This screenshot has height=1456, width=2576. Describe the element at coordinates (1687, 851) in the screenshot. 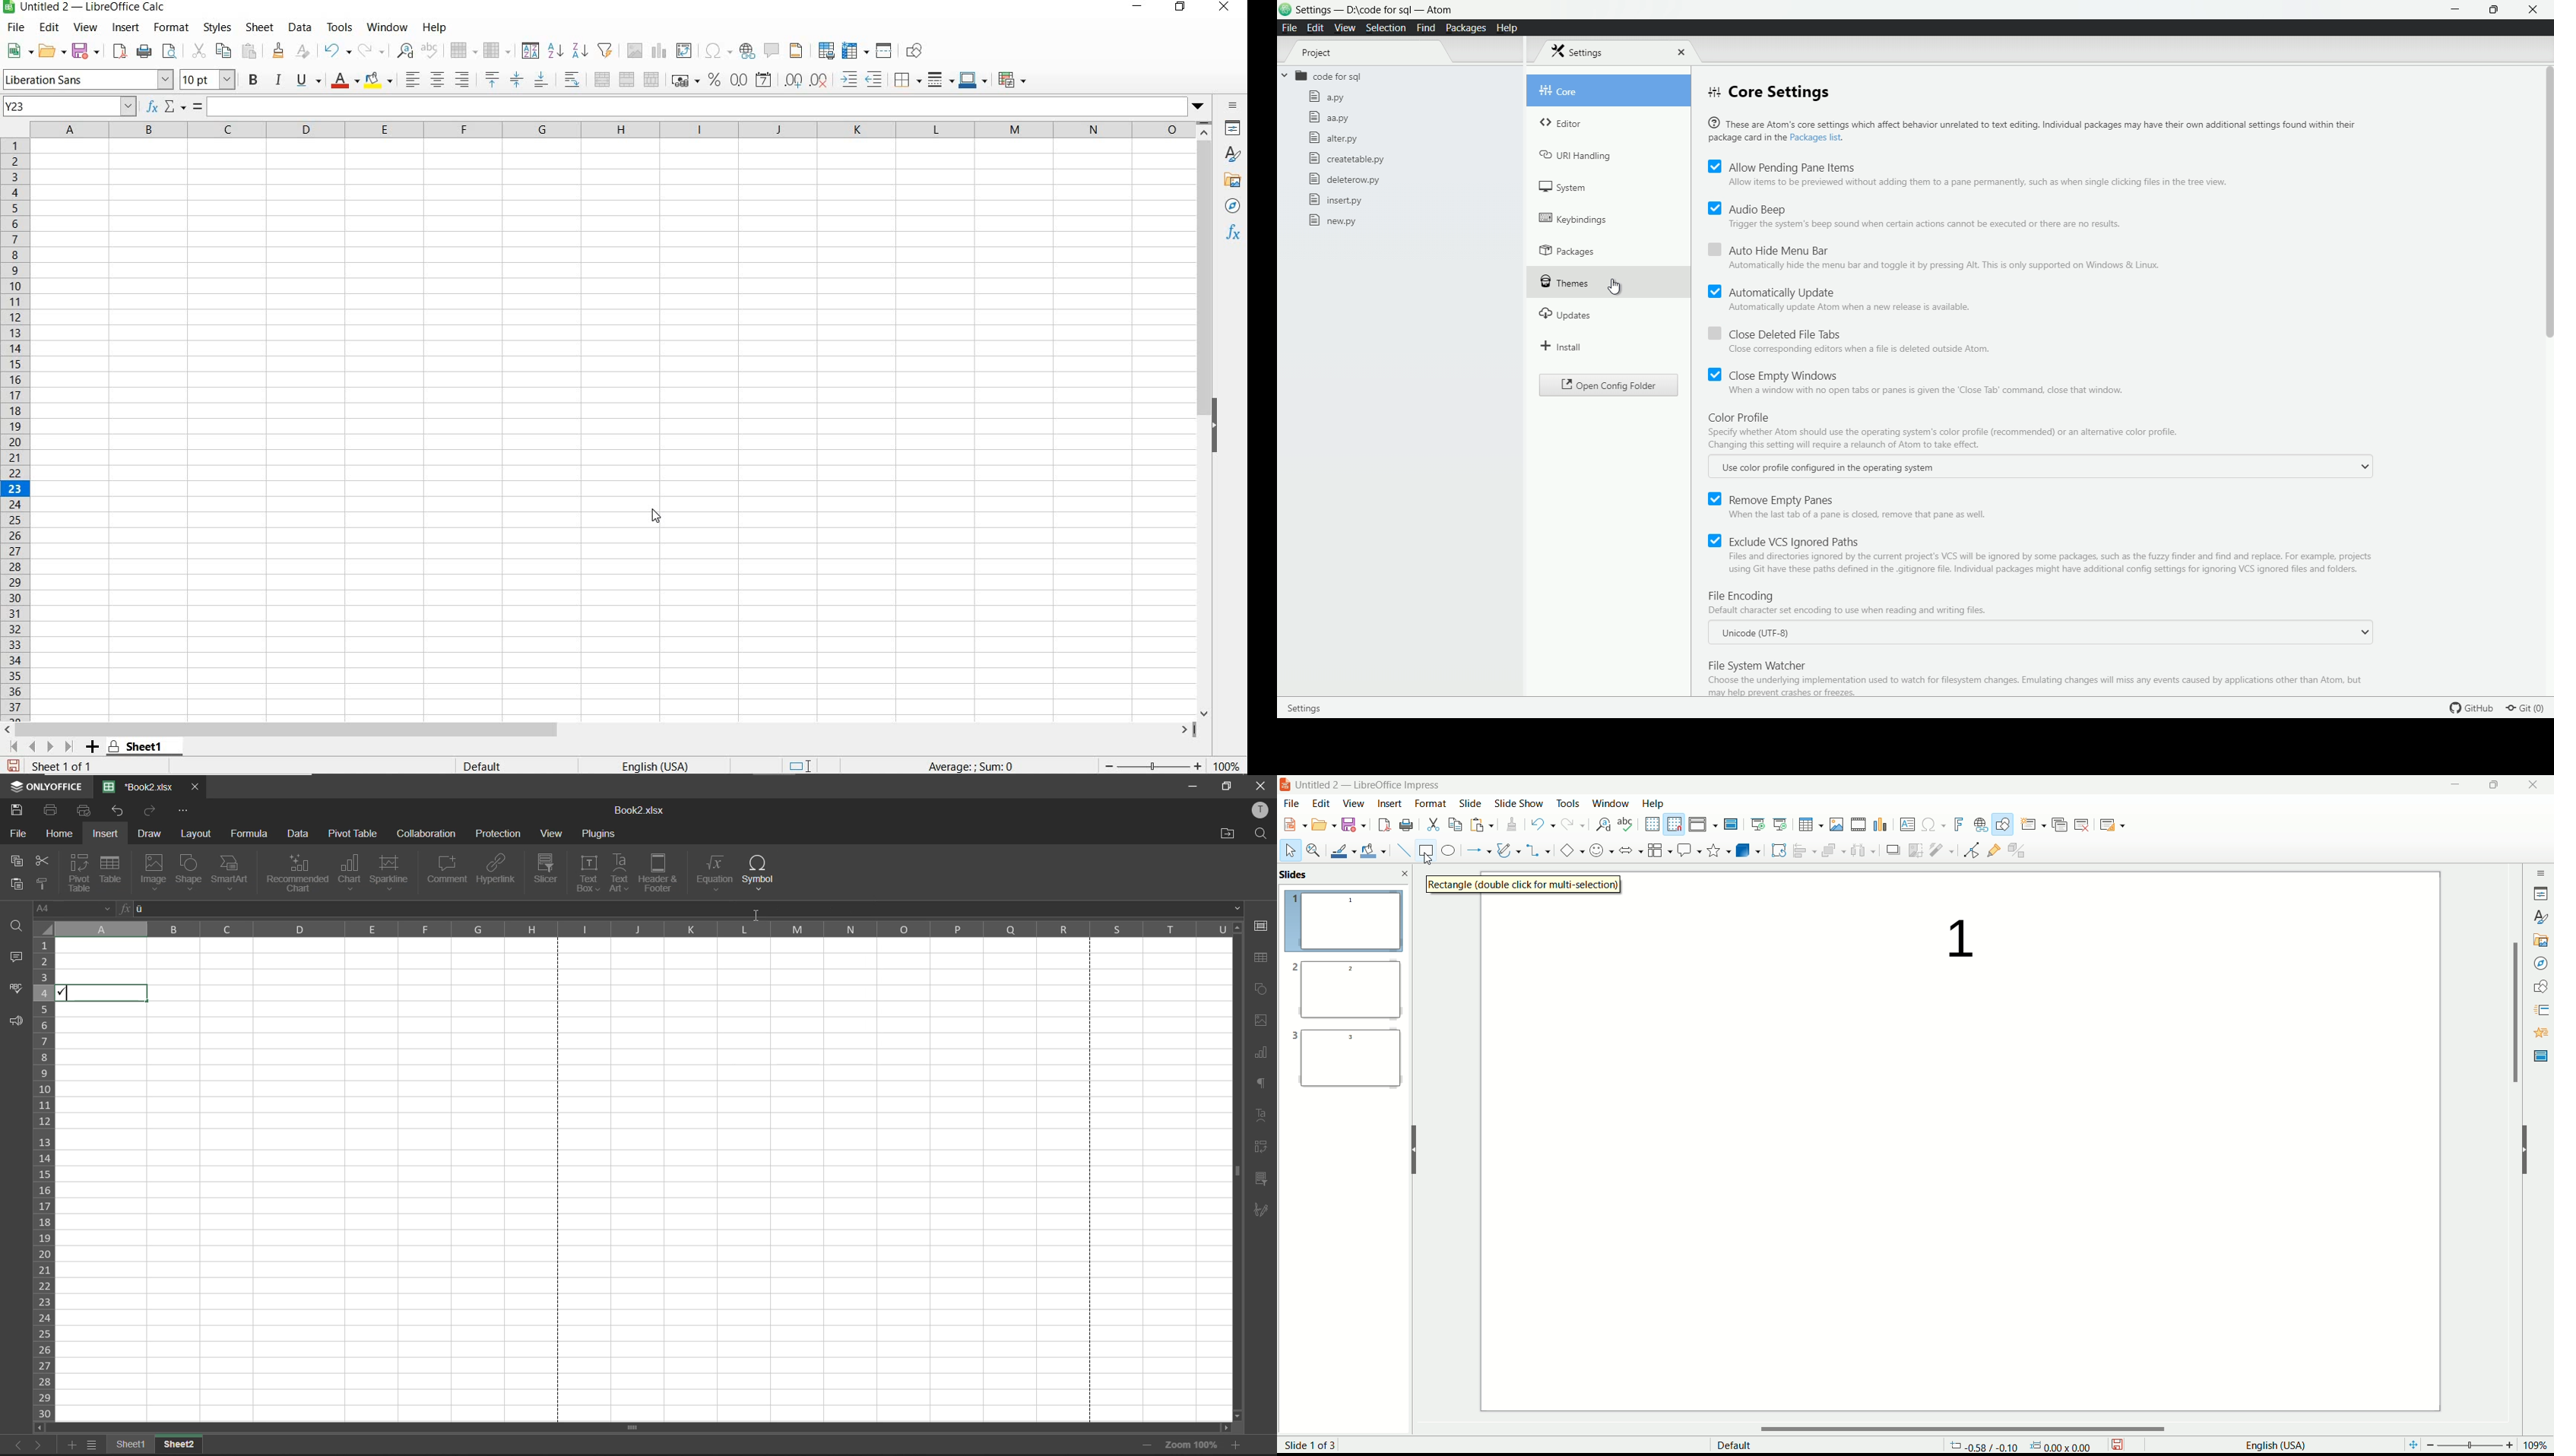

I see `callout shapes` at that location.